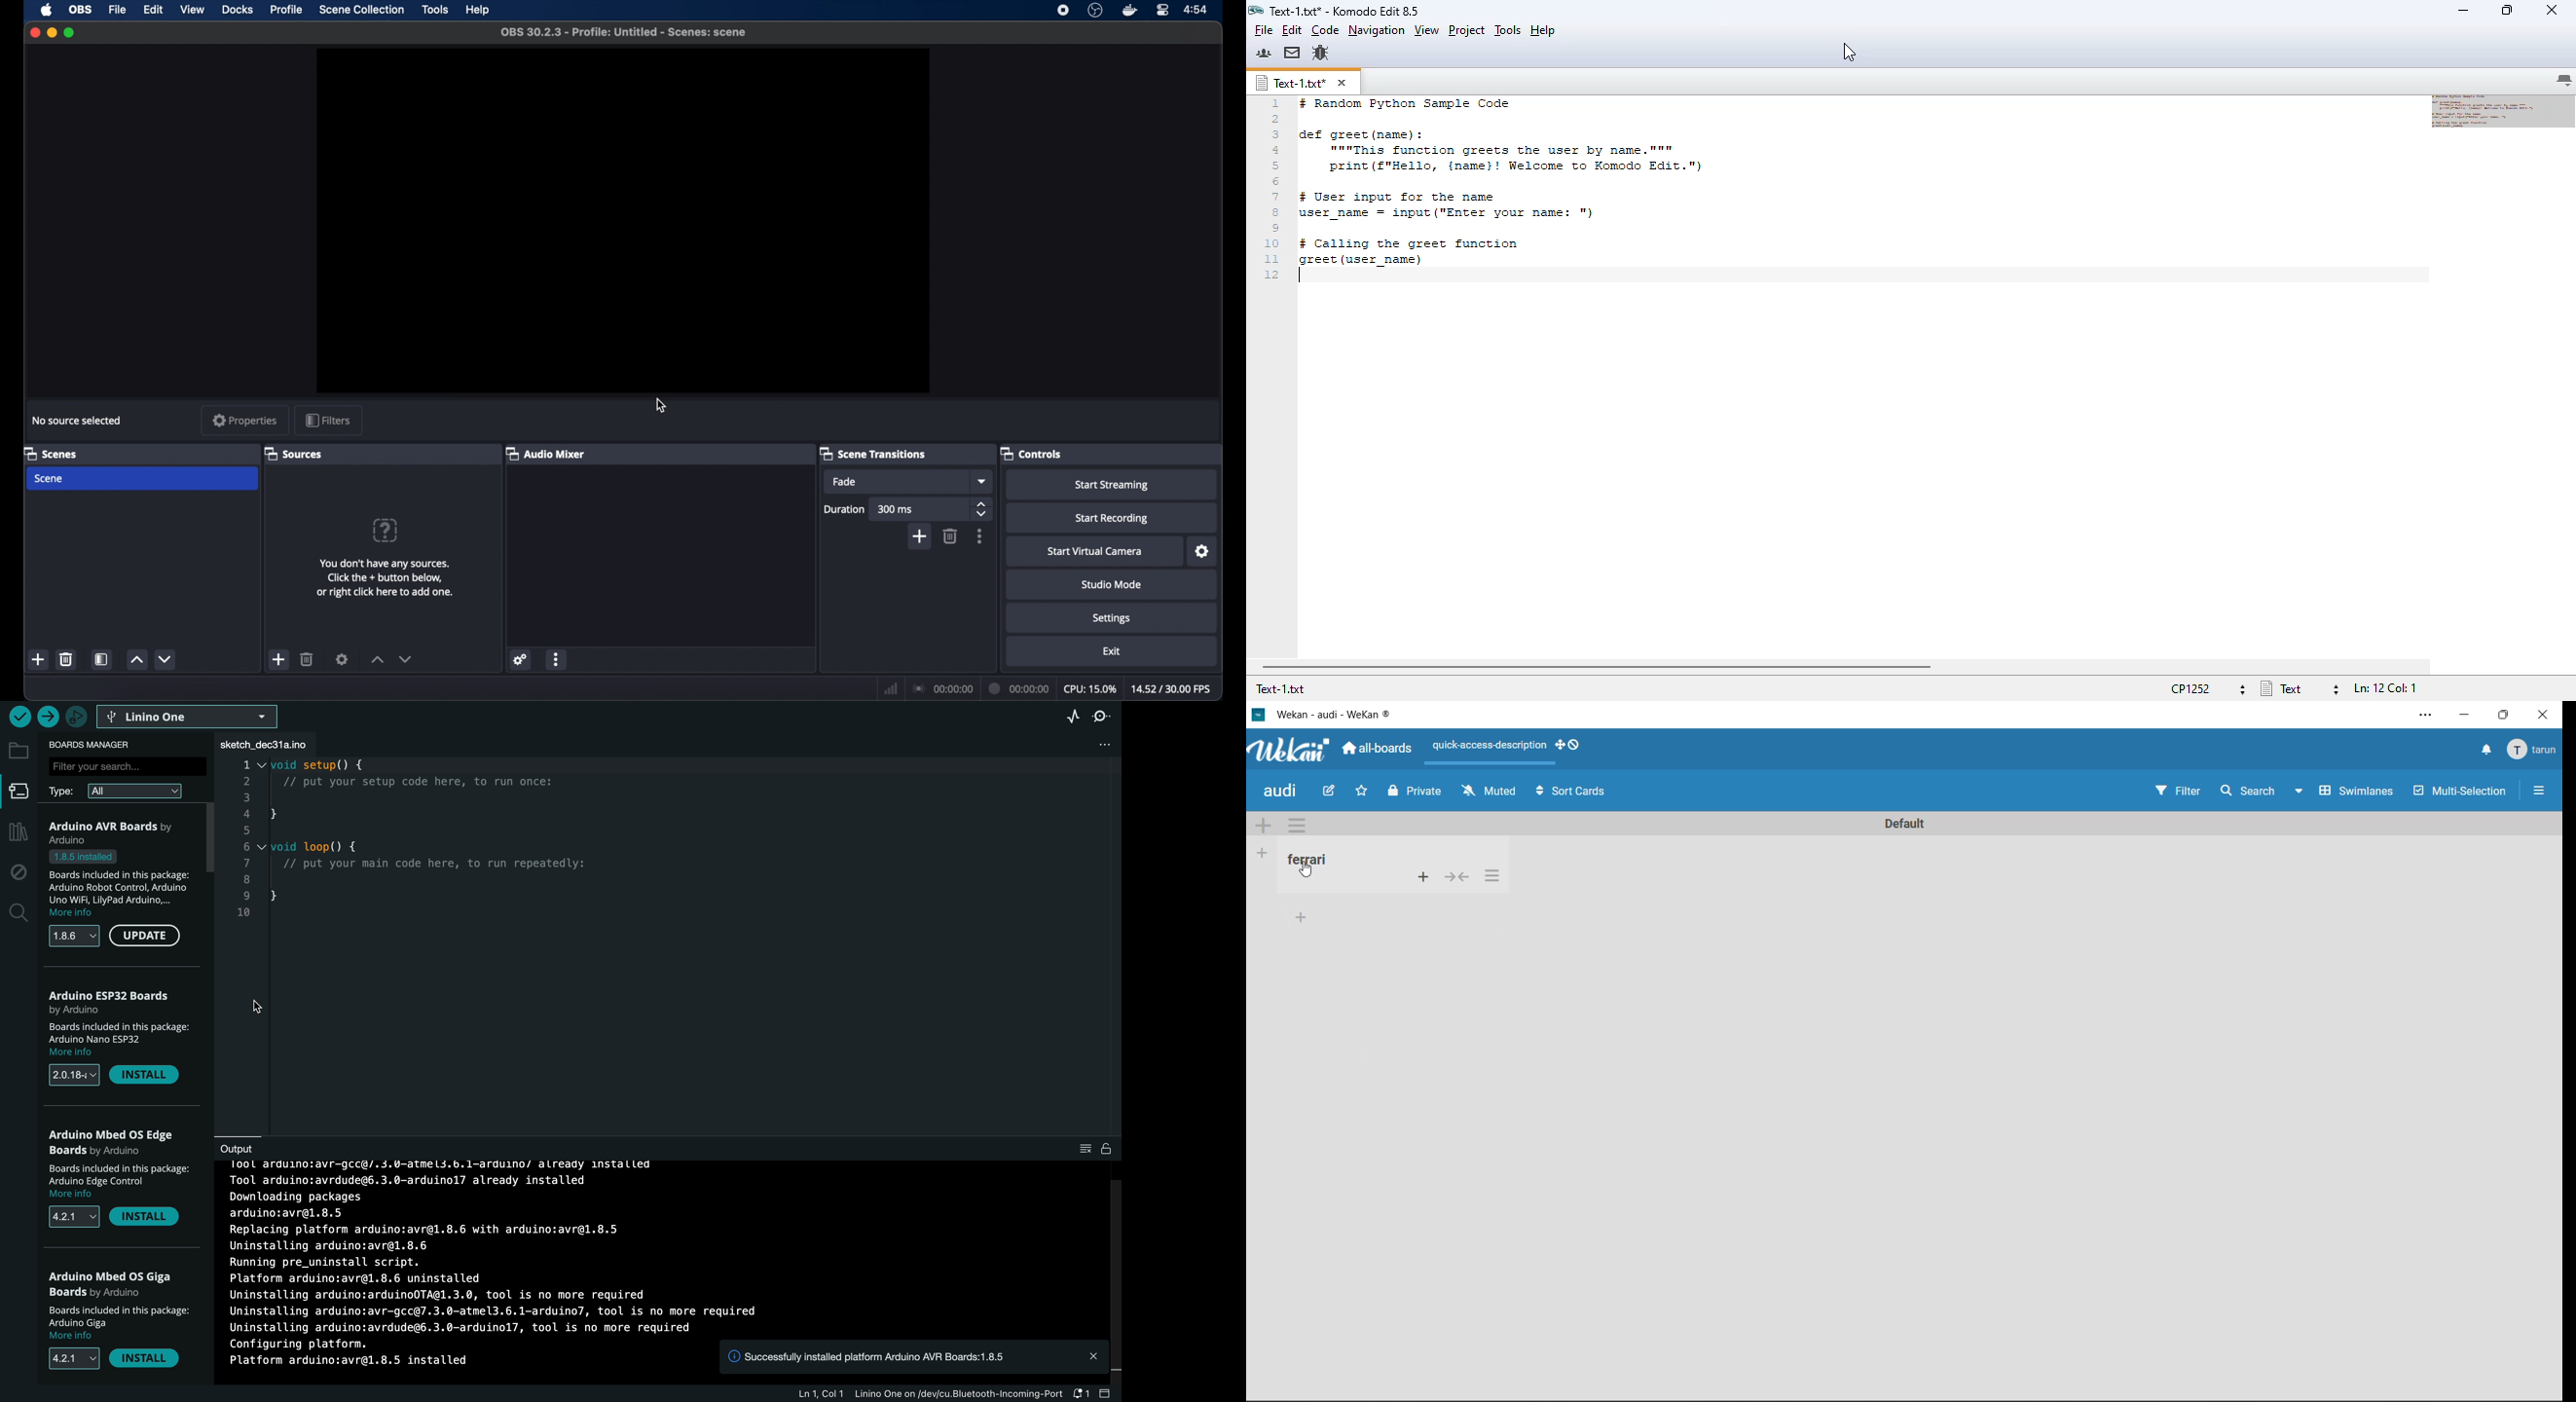 The width and height of the screenshot is (2576, 1428). Describe the element at coordinates (950, 536) in the screenshot. I see `trash` at that location.